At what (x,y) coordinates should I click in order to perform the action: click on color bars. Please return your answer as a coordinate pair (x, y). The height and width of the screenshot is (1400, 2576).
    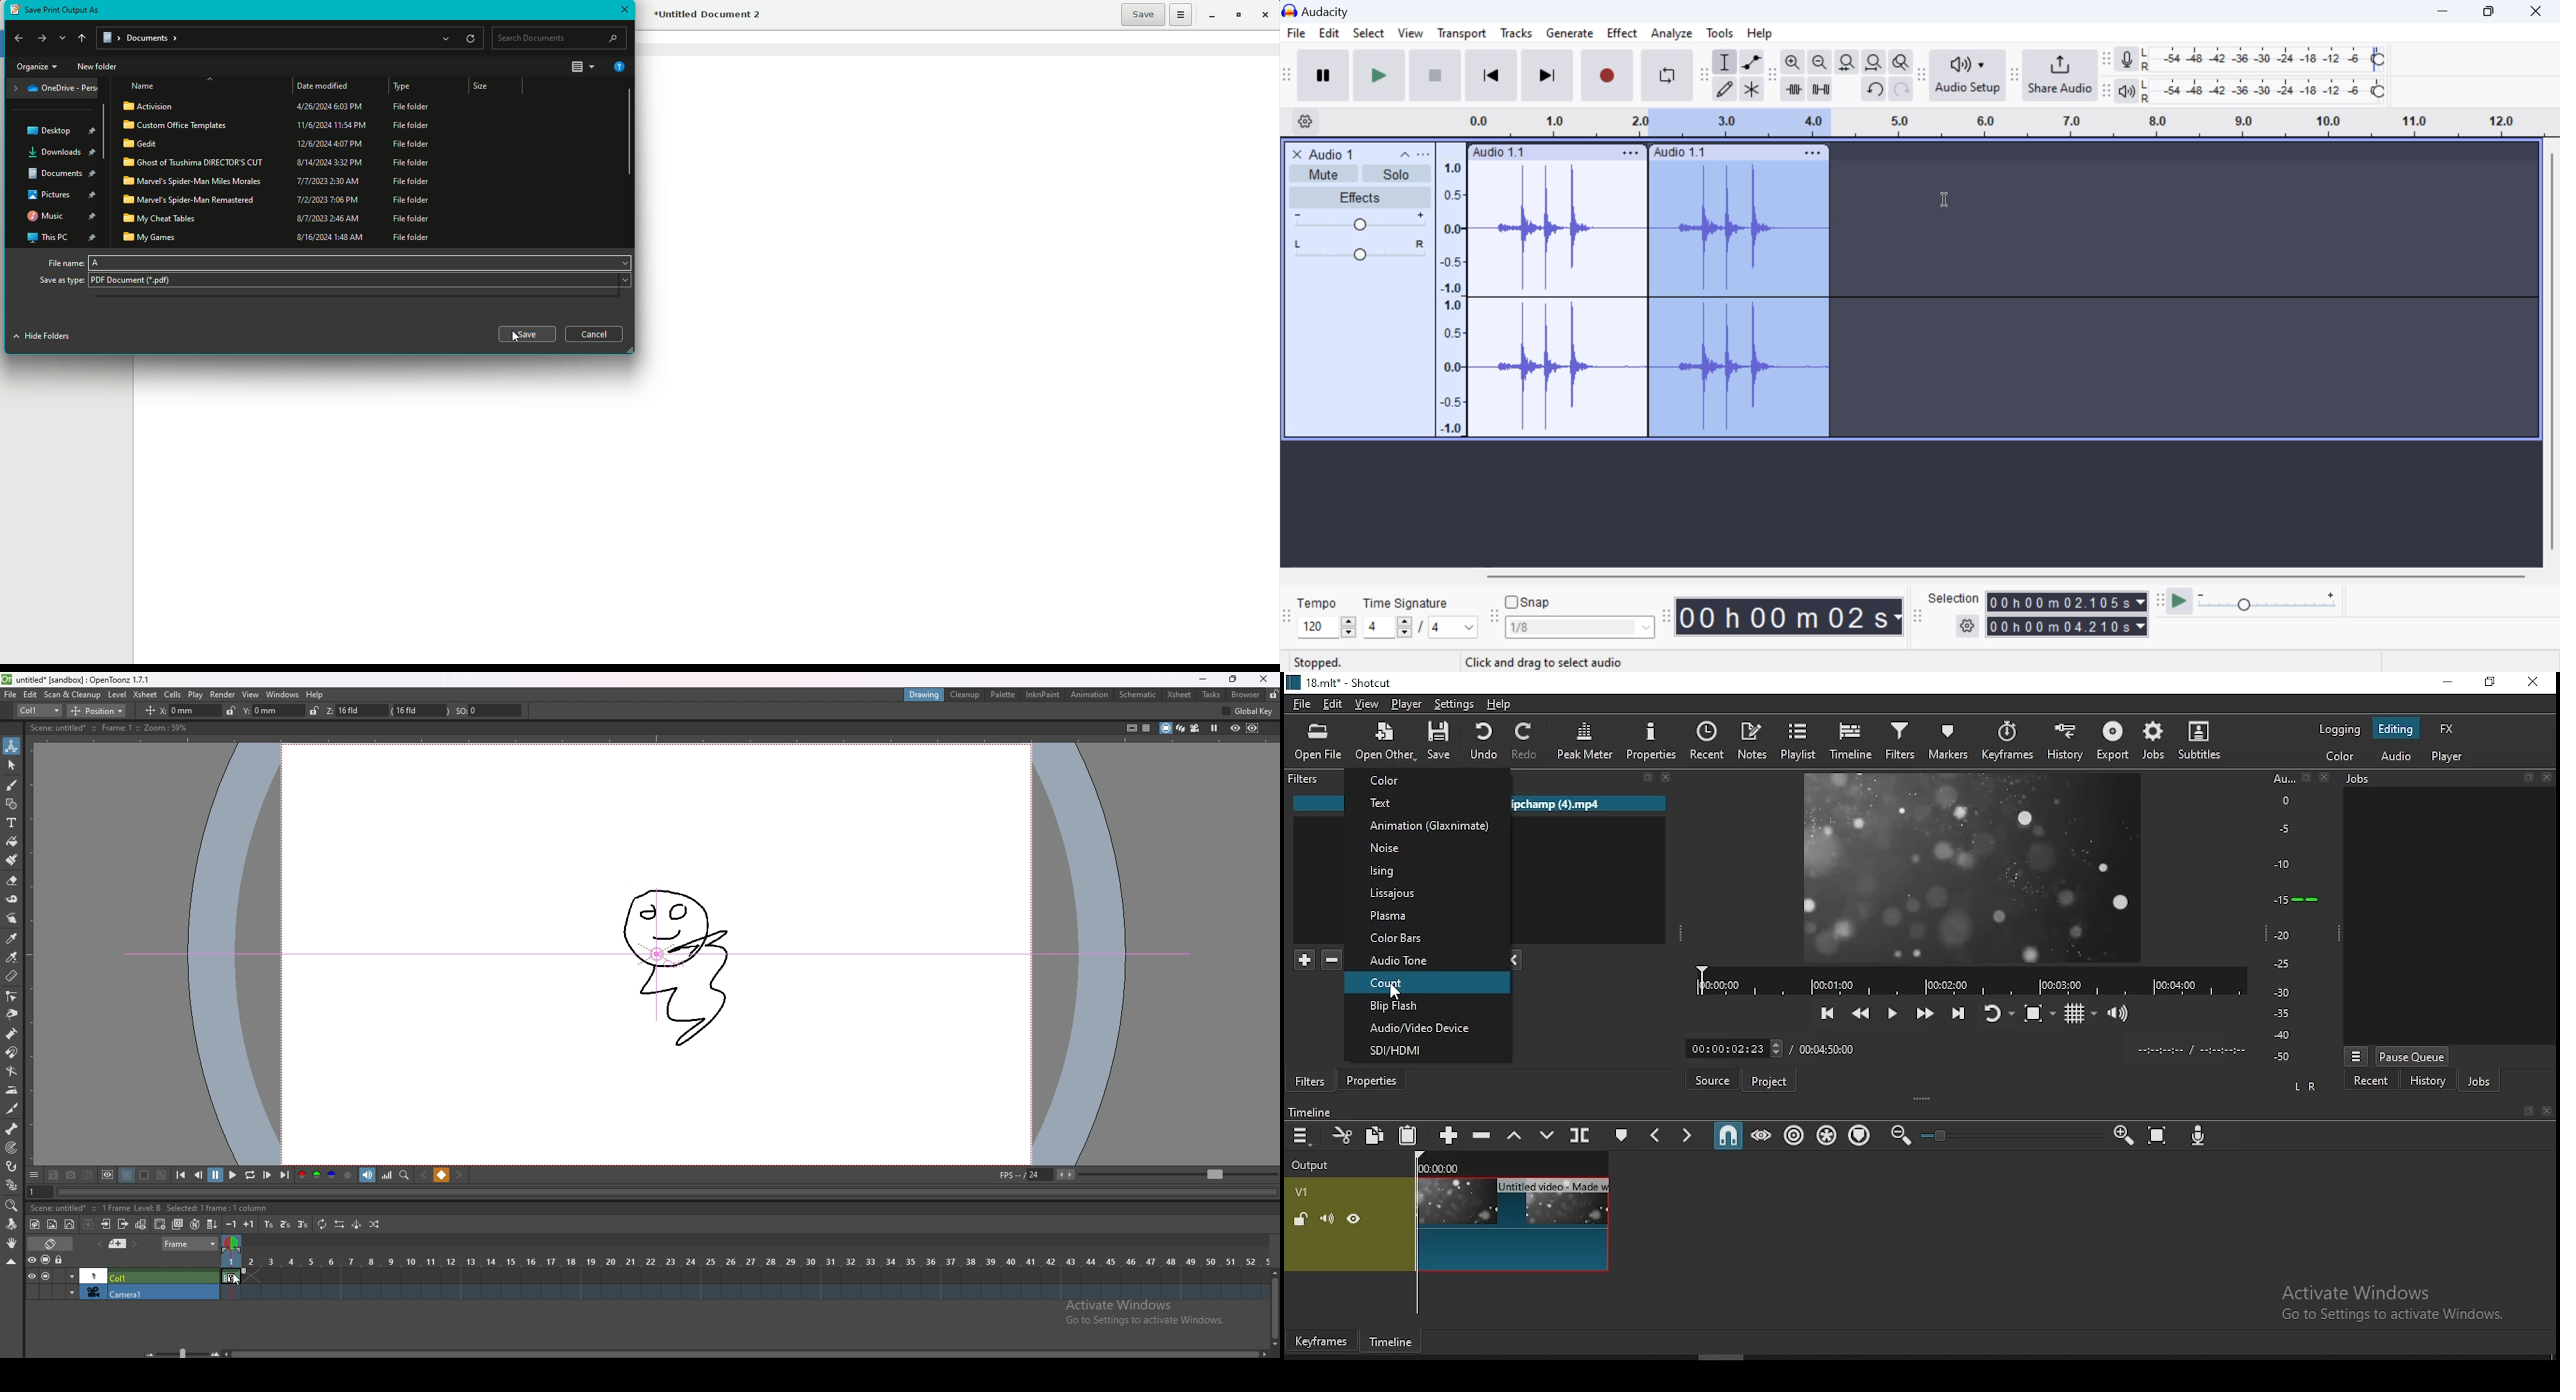
    Looking at the image, I should click on (1426, 938).